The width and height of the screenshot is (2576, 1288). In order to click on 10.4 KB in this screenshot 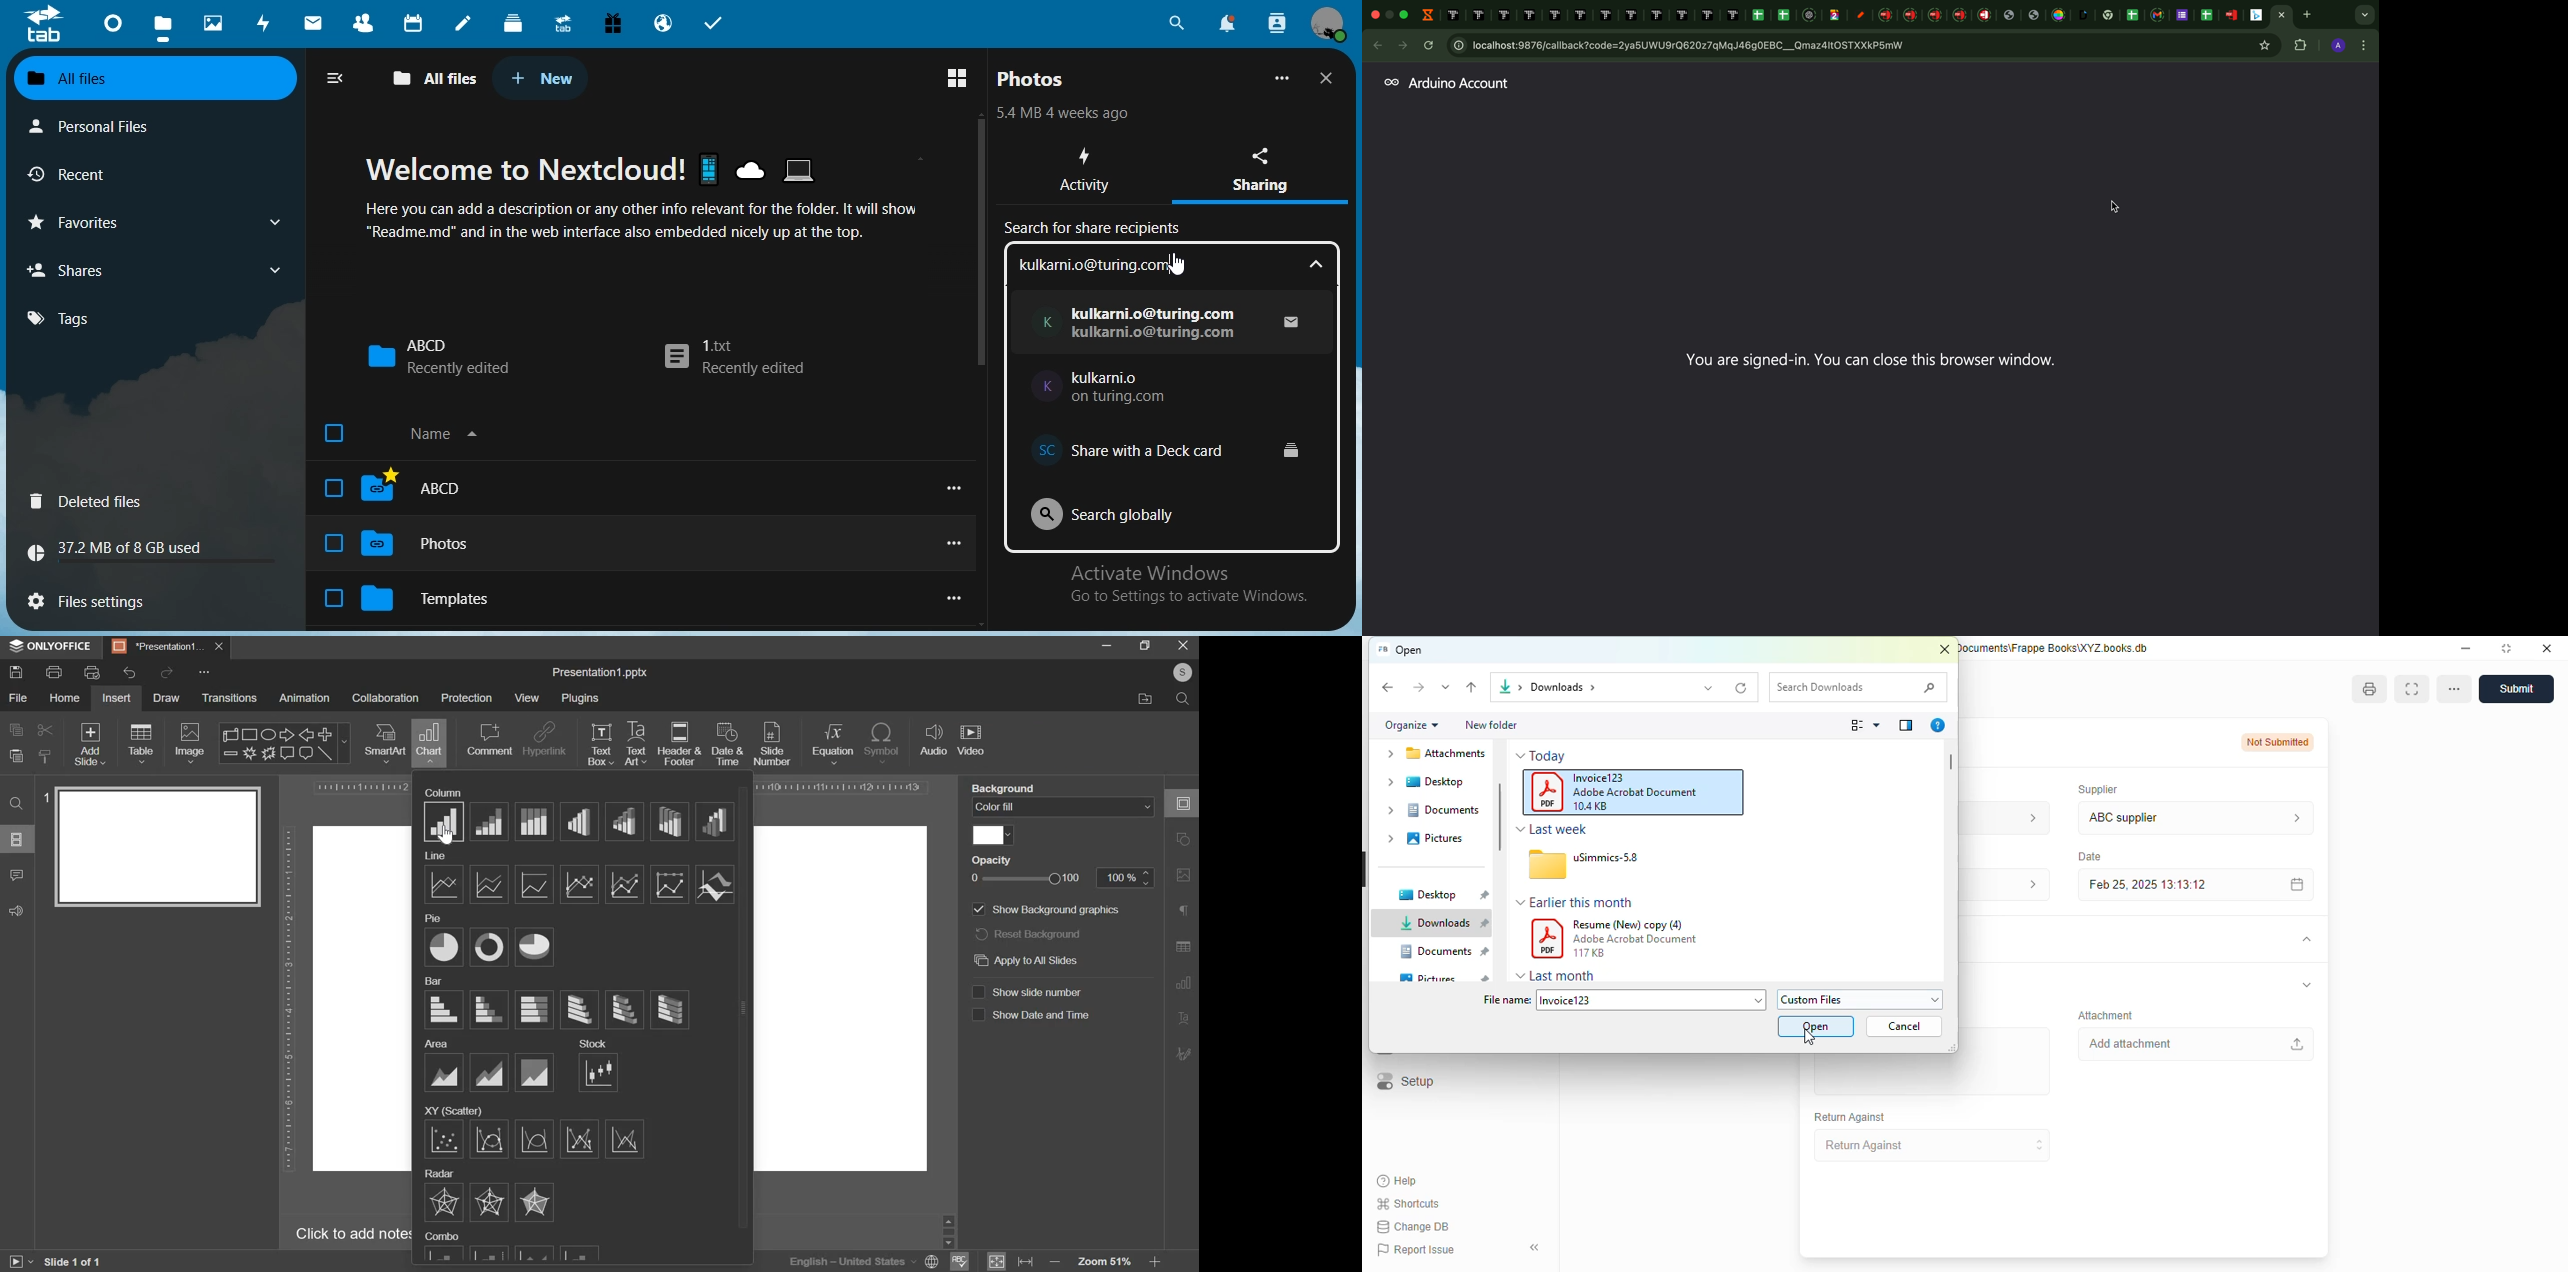, I will do `click(1590, 806)`.